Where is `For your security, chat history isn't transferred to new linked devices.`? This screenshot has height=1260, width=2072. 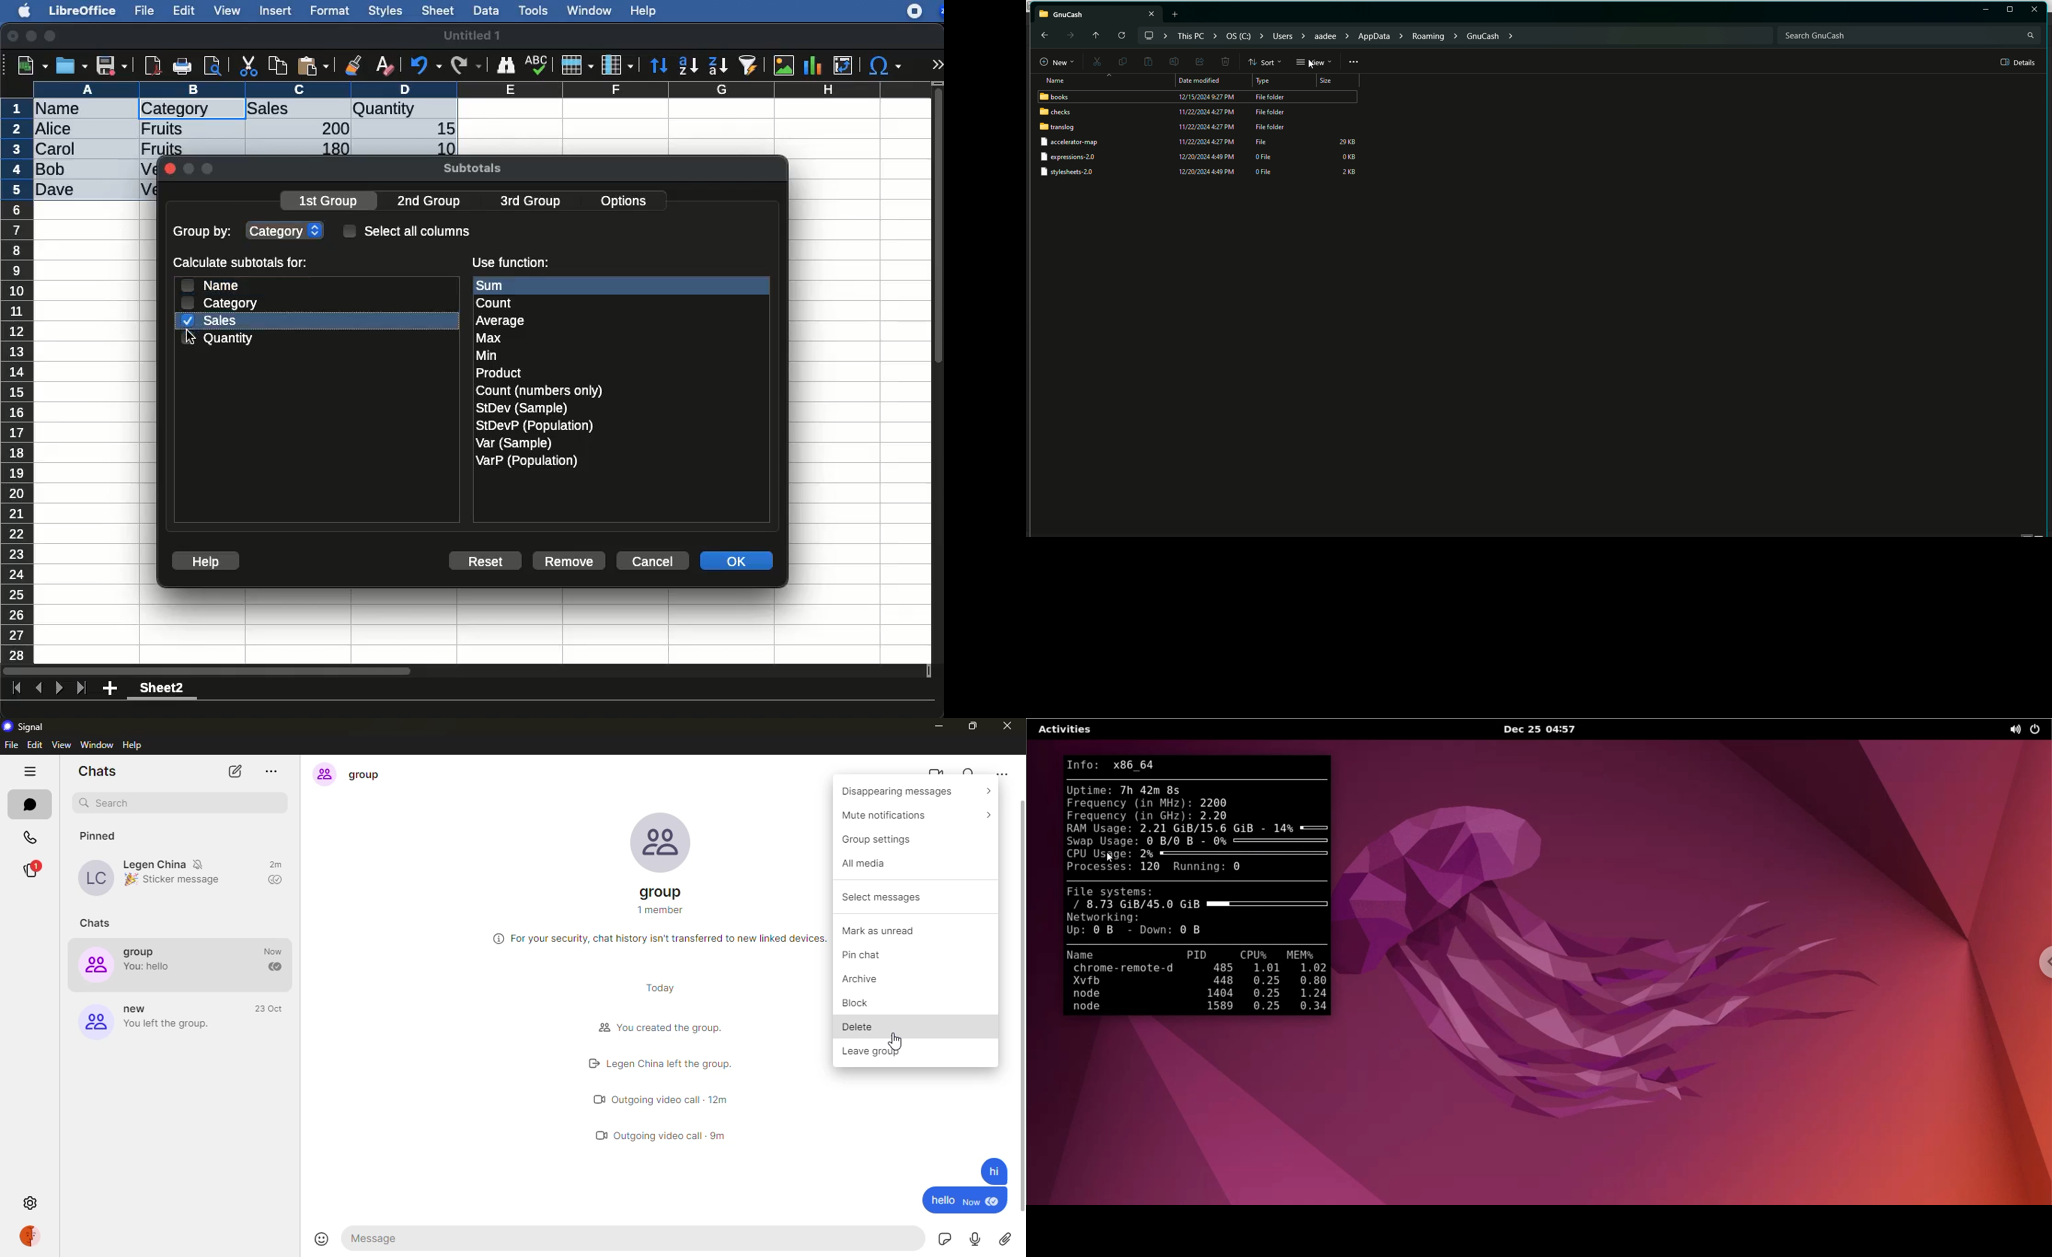 For your security, chat history isn't transferred to new linked devices. is located at coordinates (669, 938).